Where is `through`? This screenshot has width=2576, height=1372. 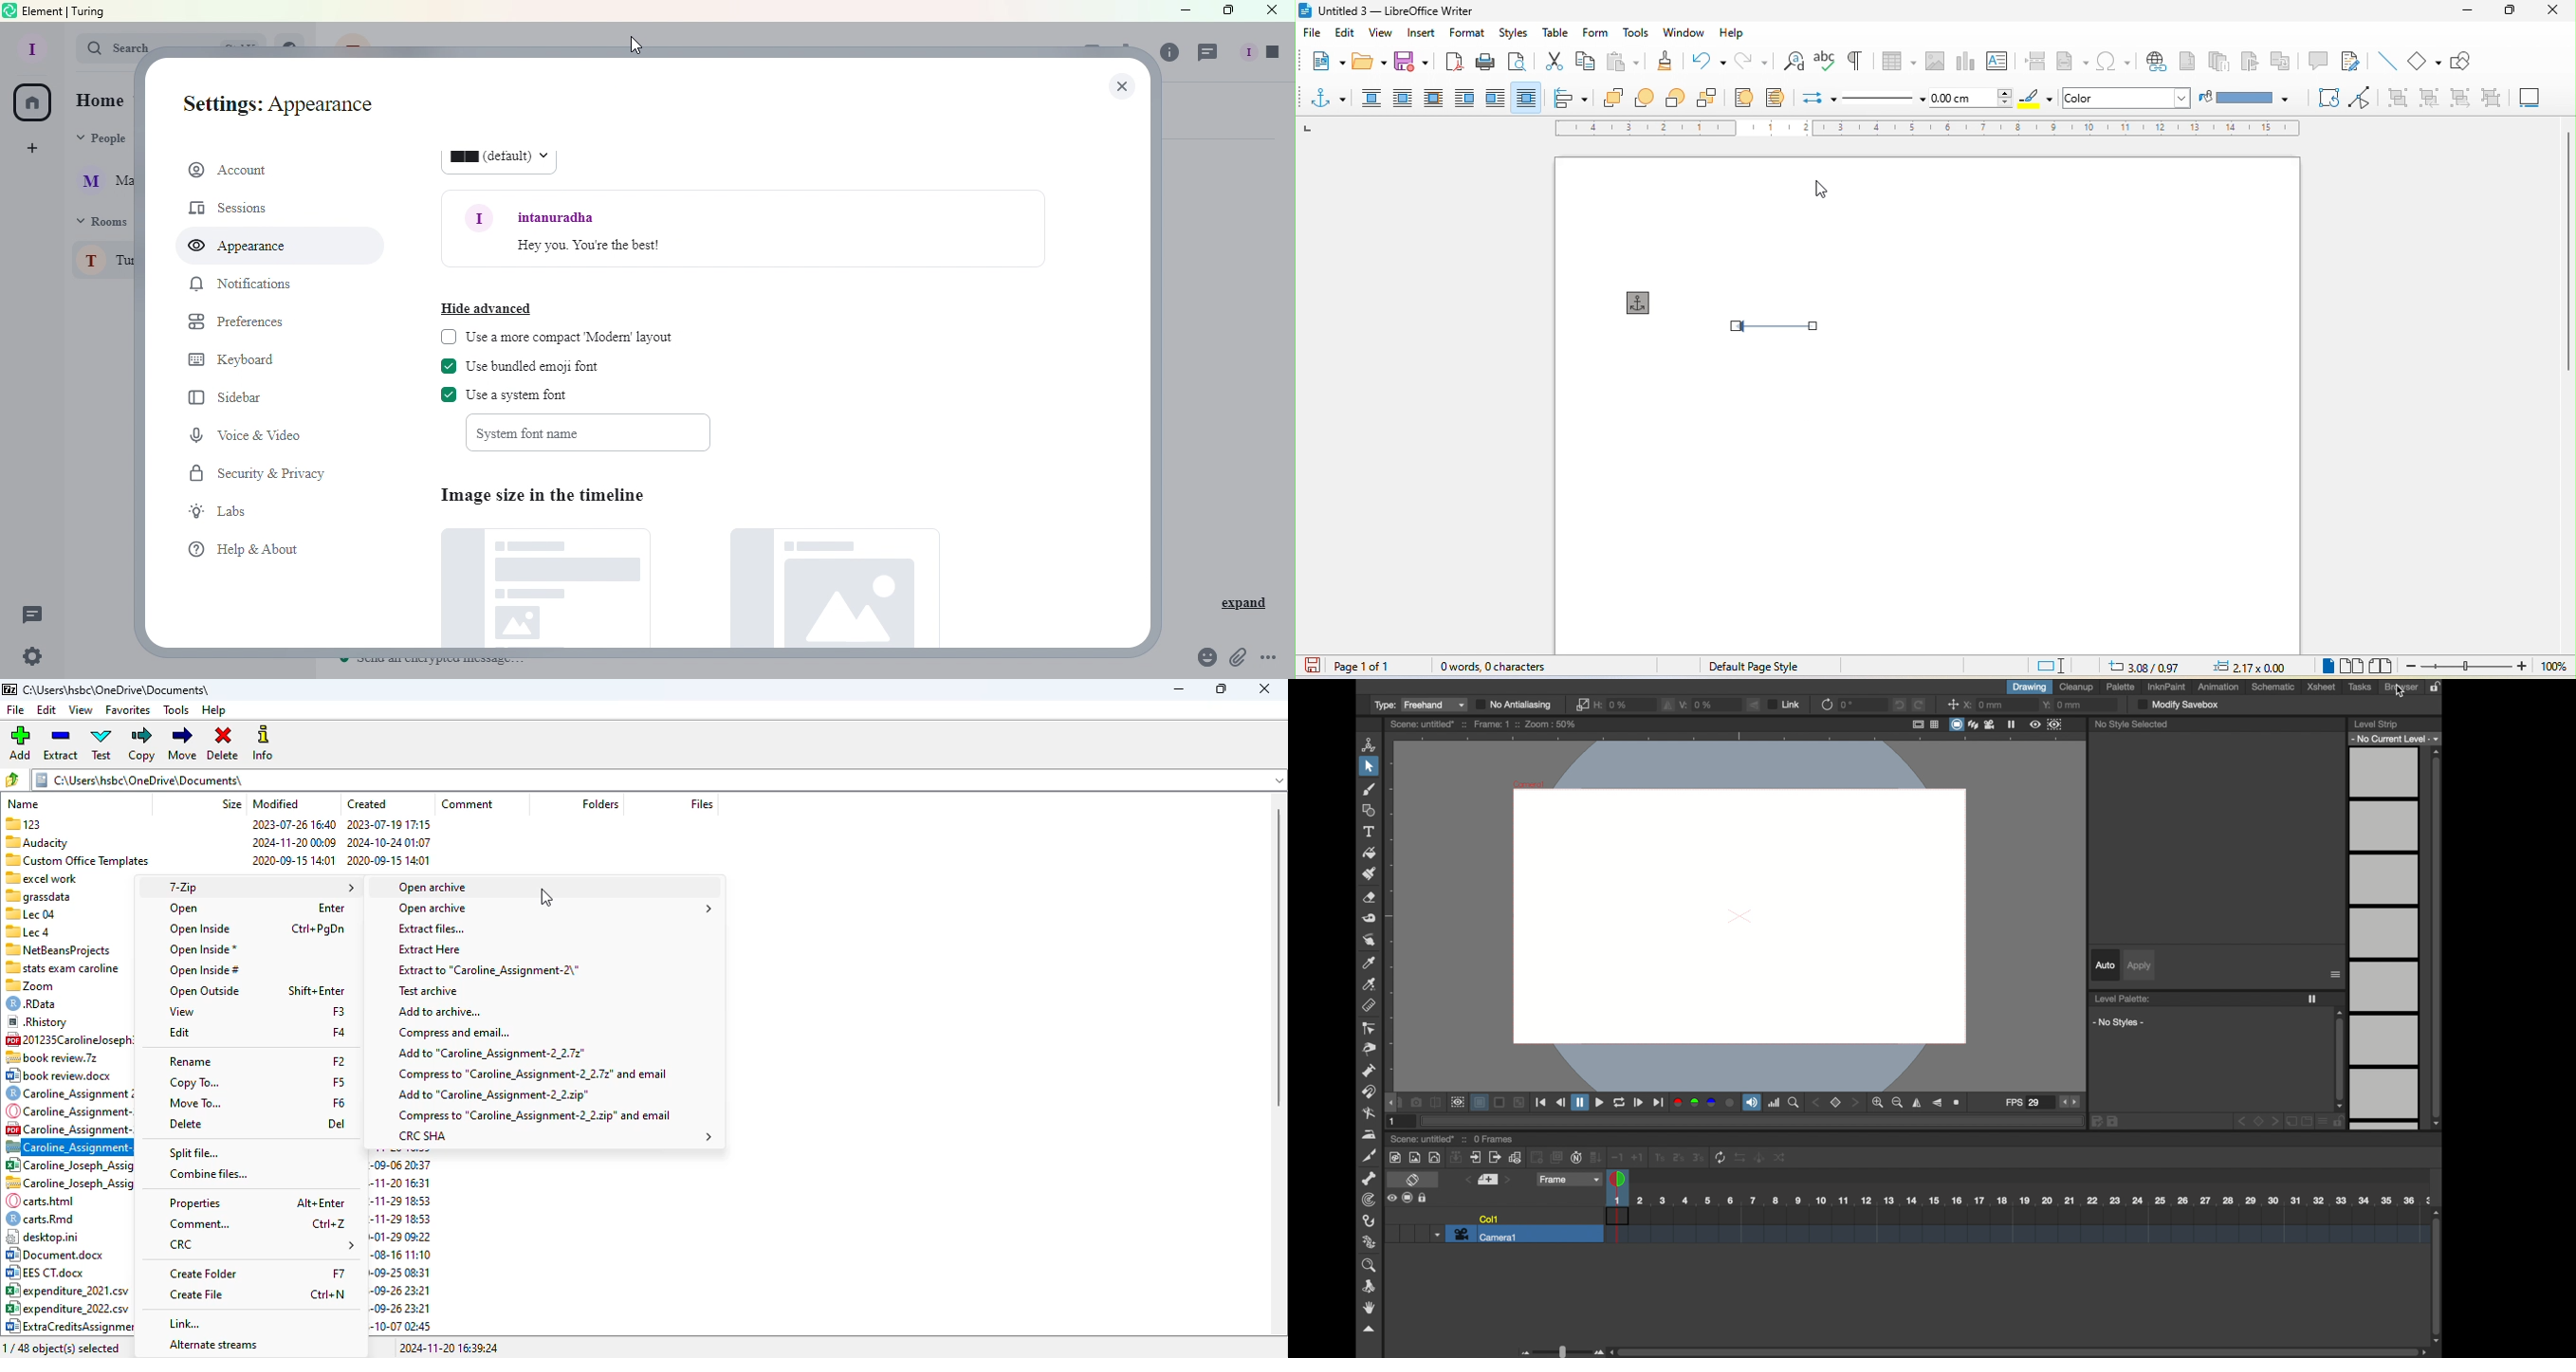
through is located at coordinates (1525, 96).